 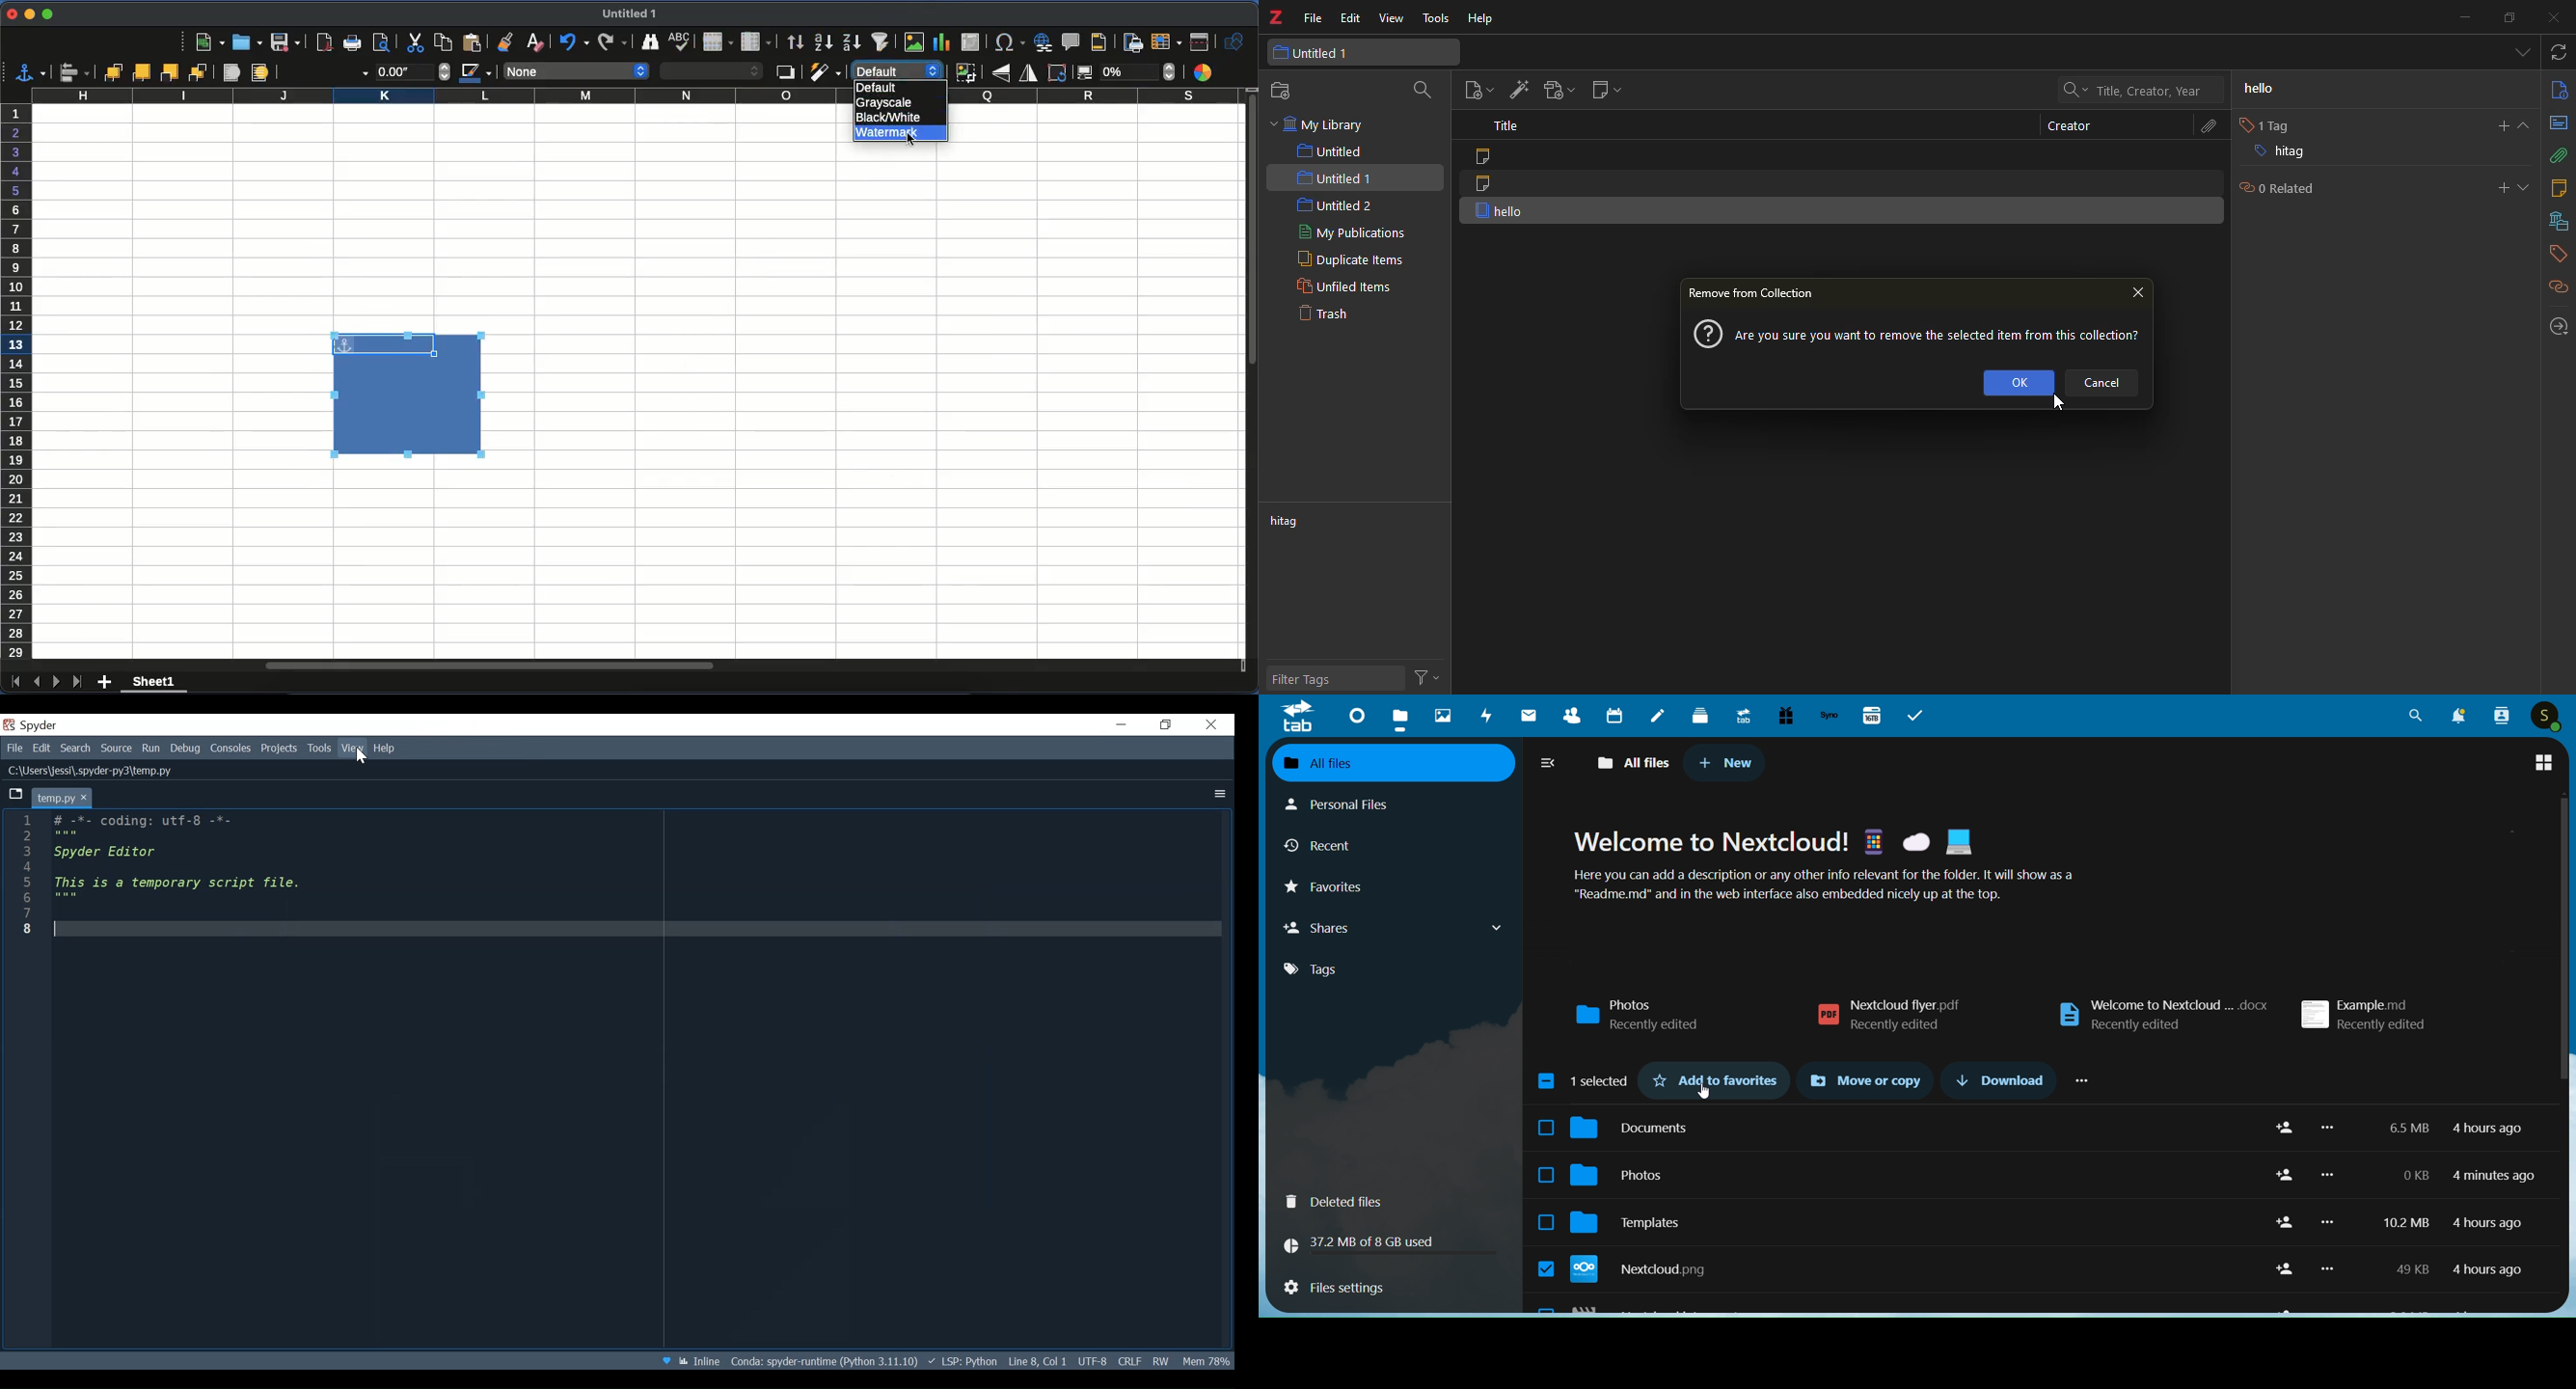 I want to click on related, so click(x=2560, y=288).